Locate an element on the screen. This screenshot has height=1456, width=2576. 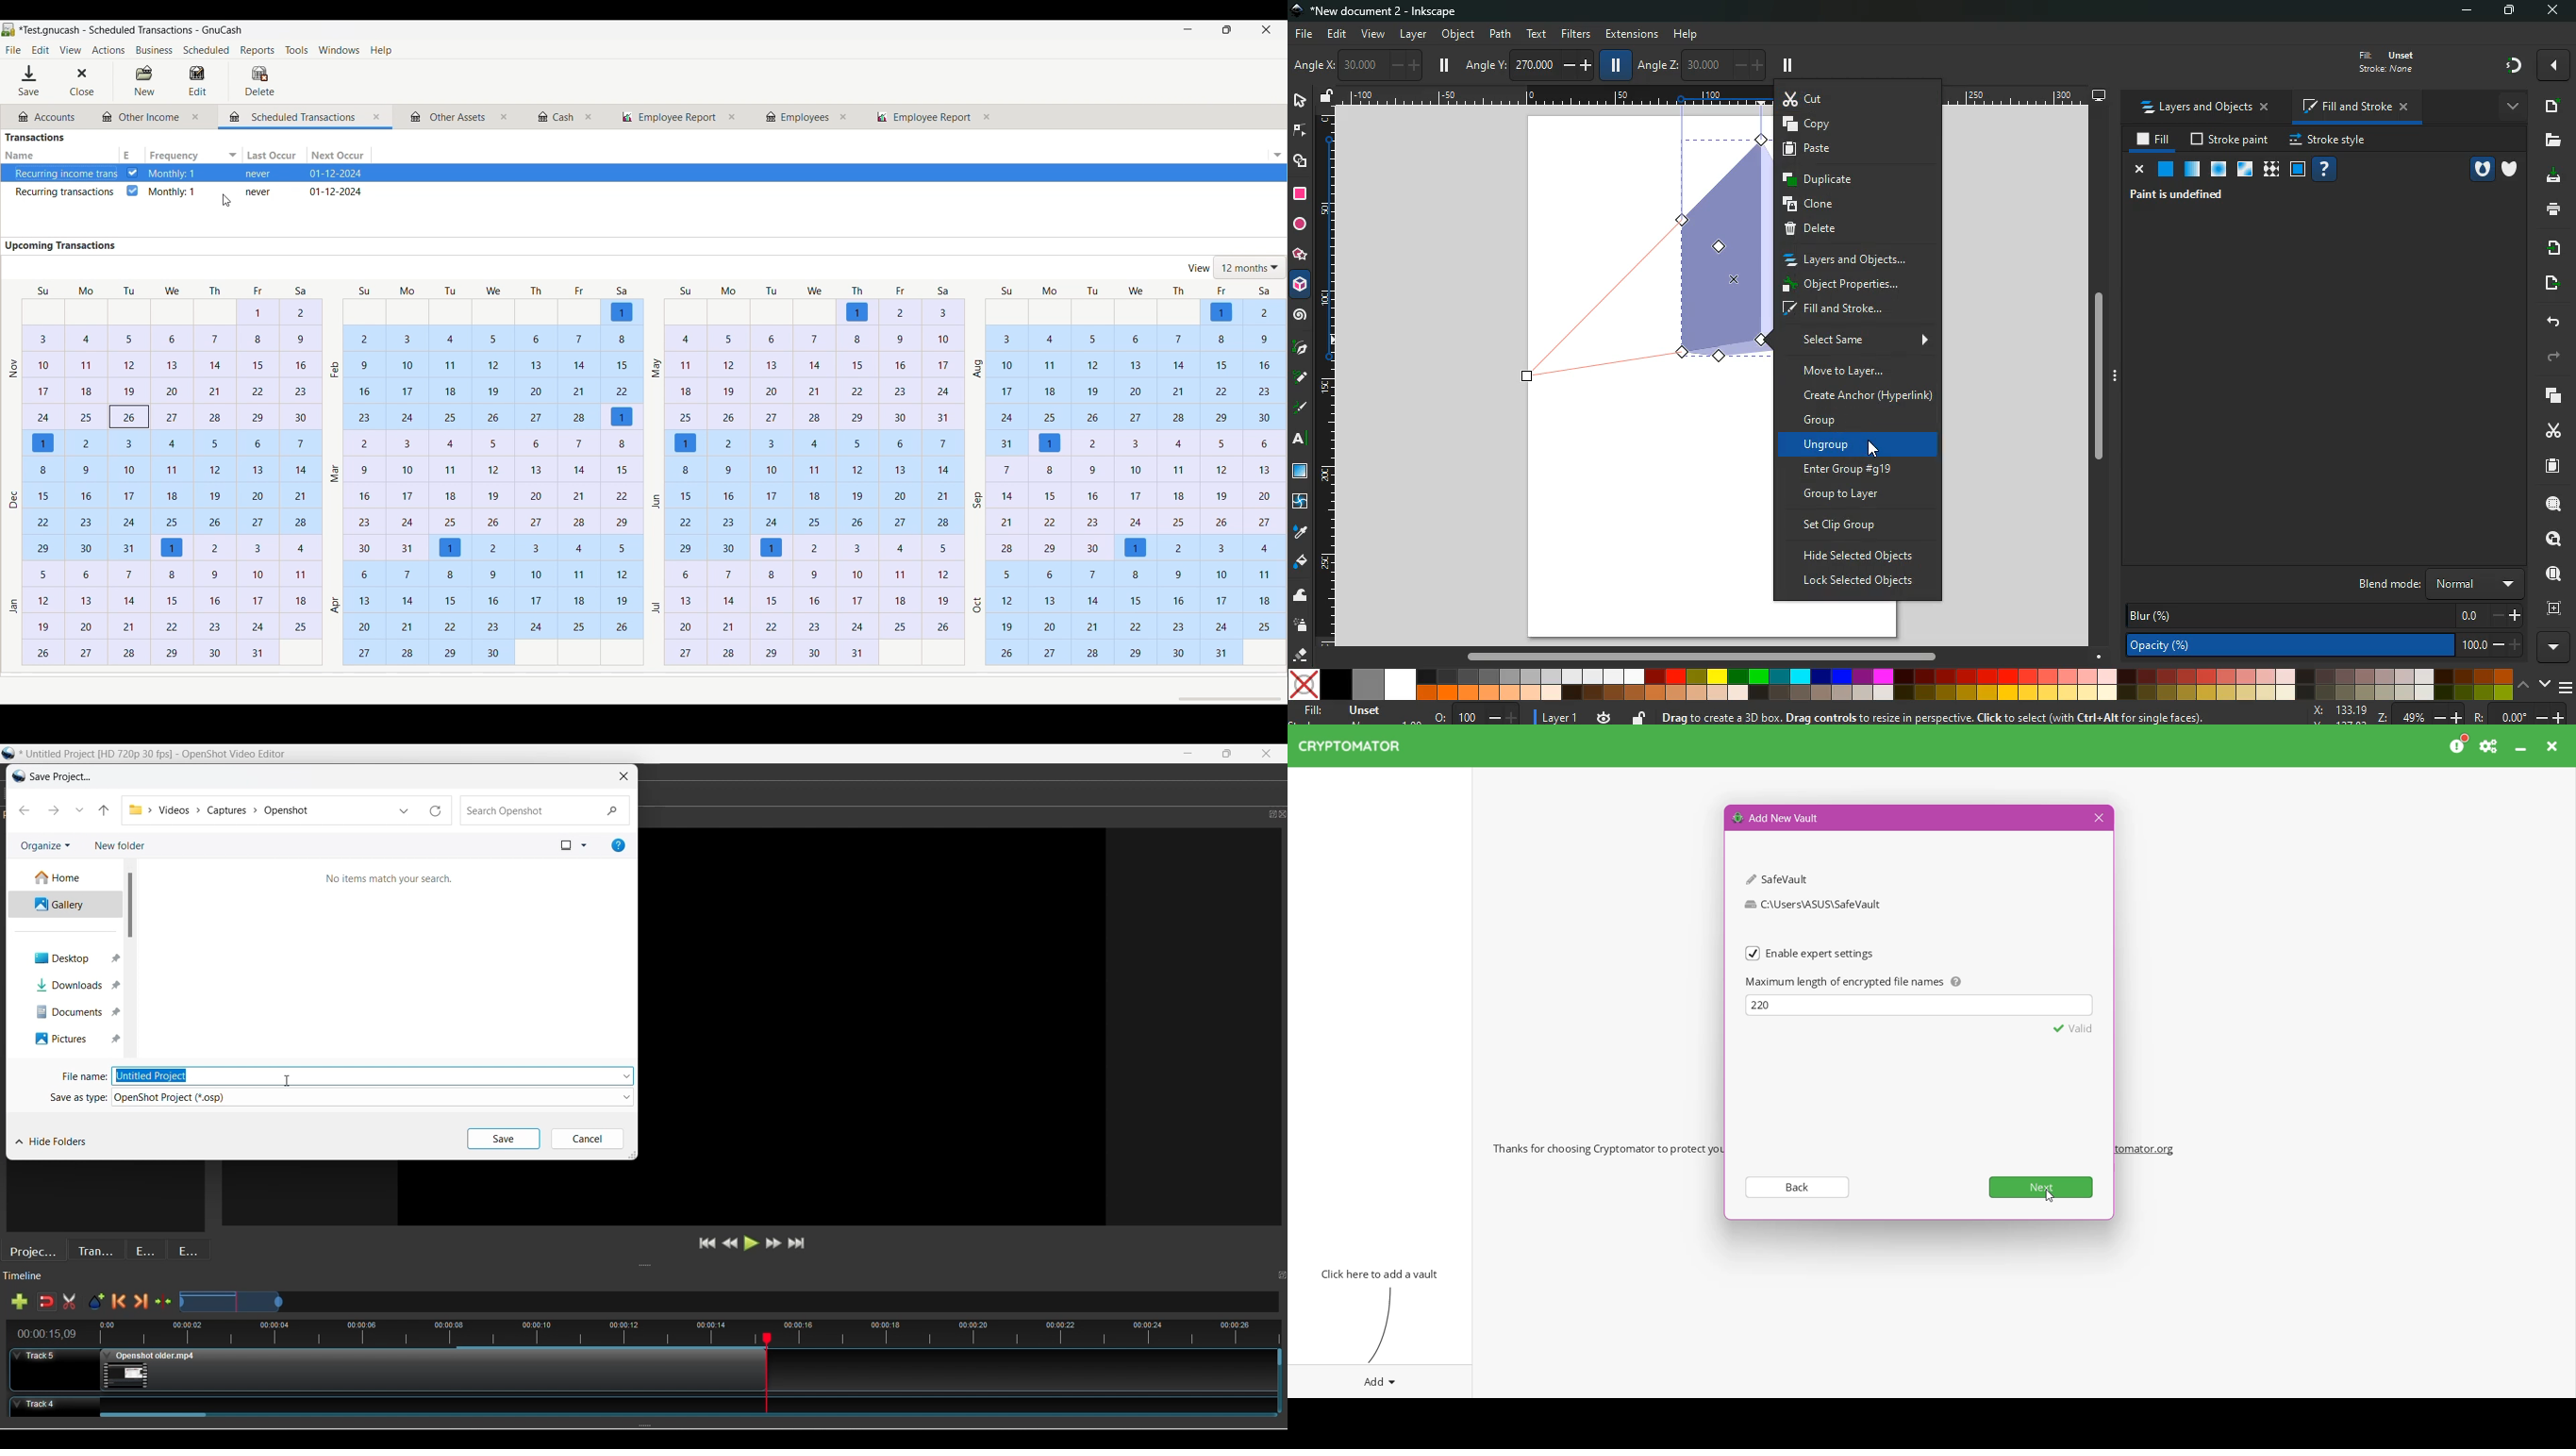
Close scheduled transaction is located at coordinates (378, 117).